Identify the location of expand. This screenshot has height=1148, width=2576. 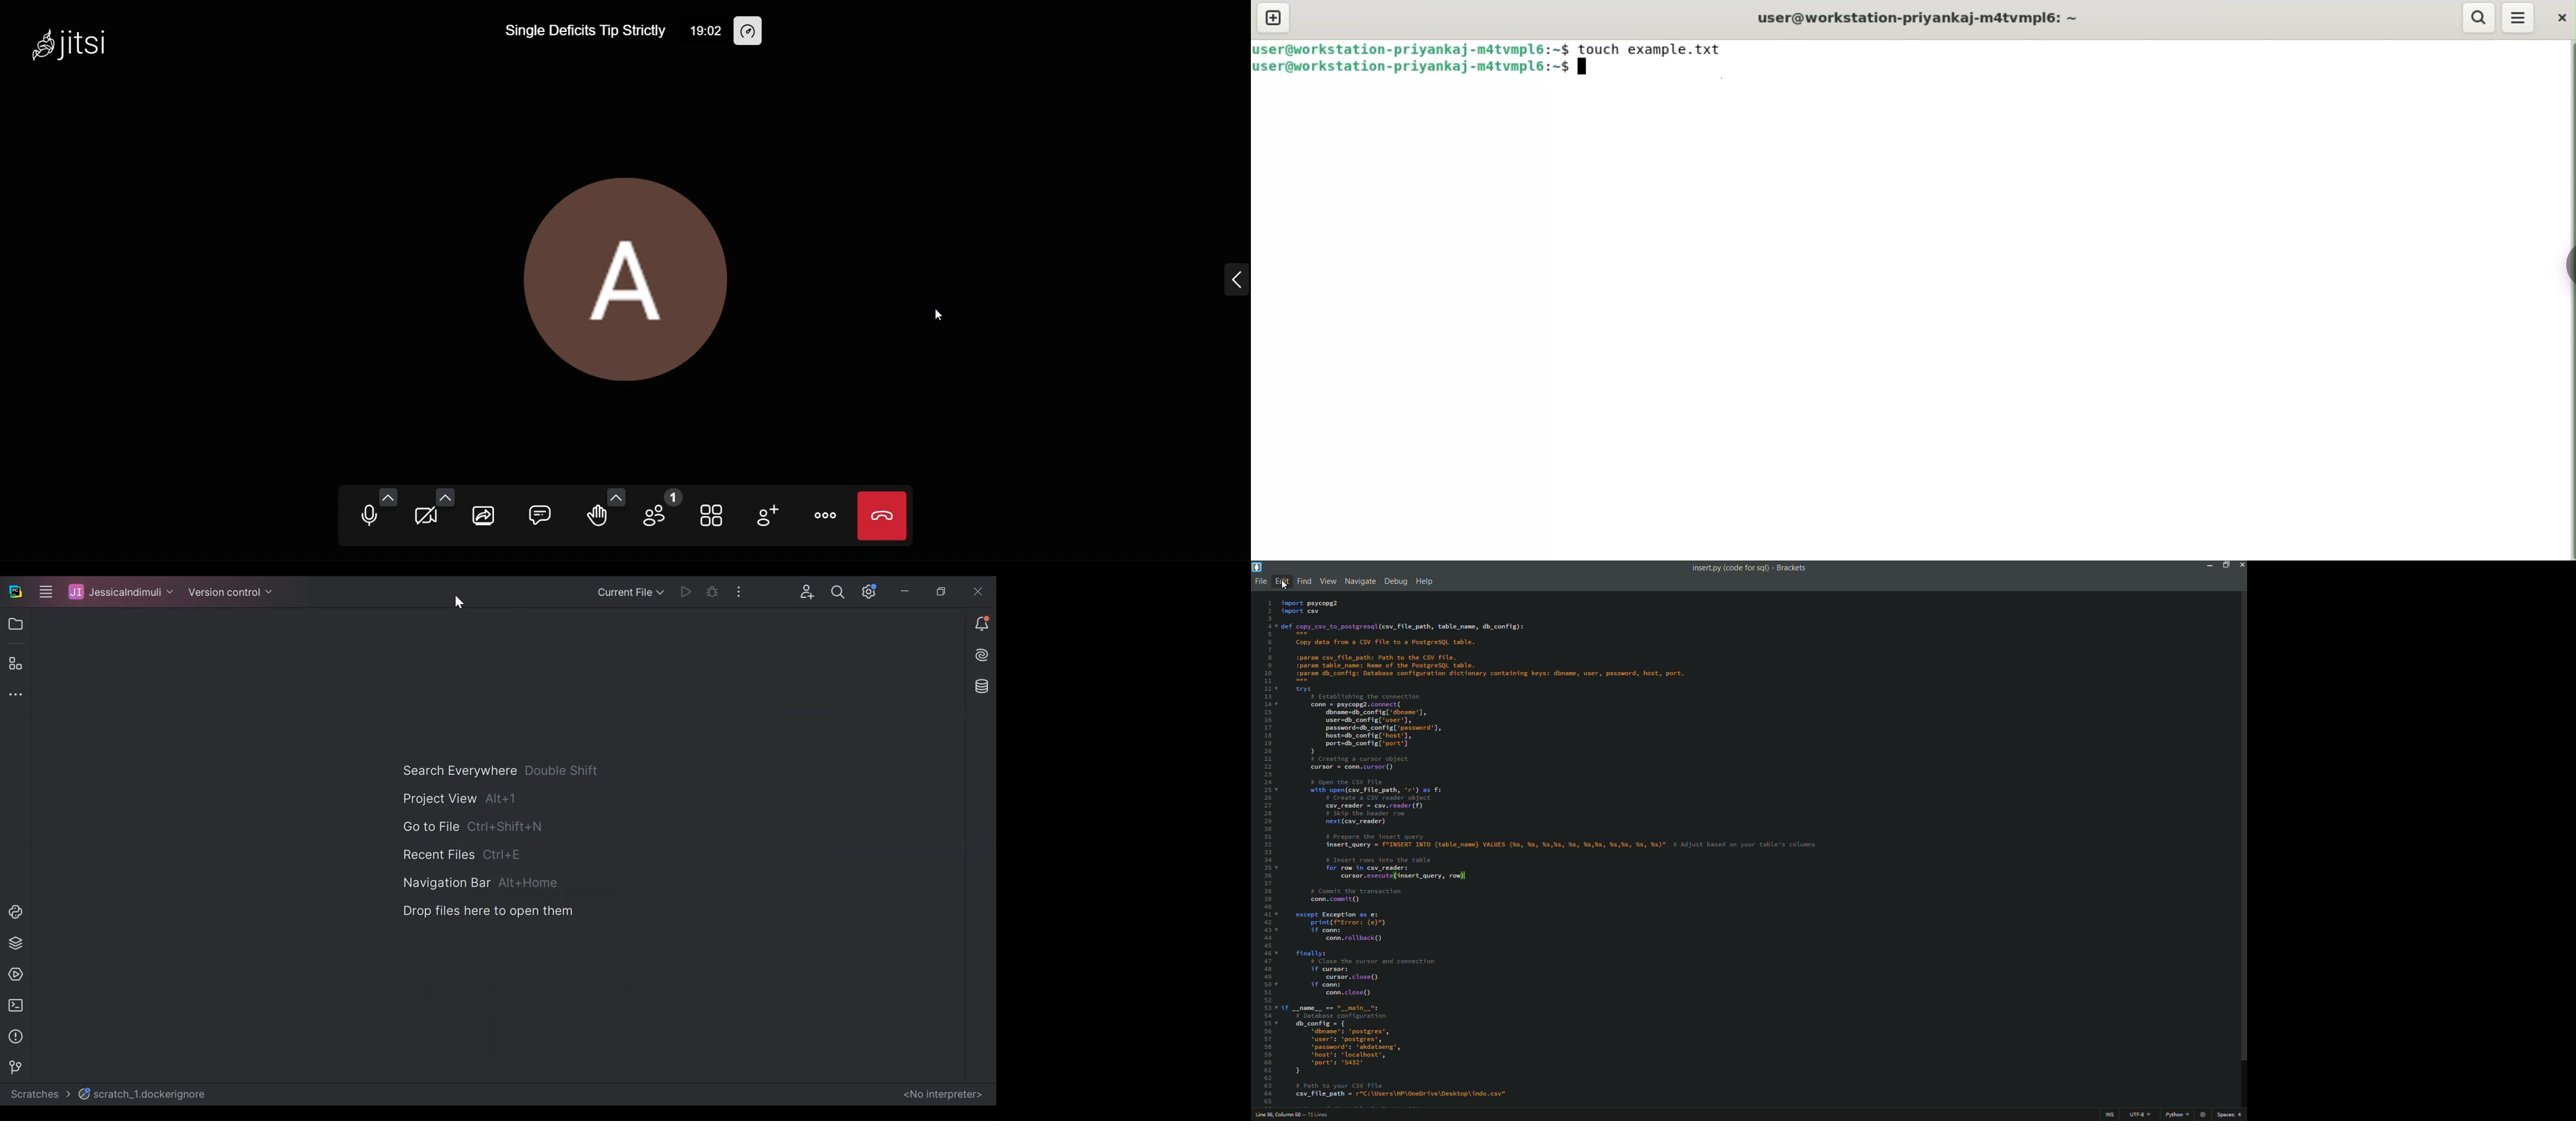
(1223, 285).